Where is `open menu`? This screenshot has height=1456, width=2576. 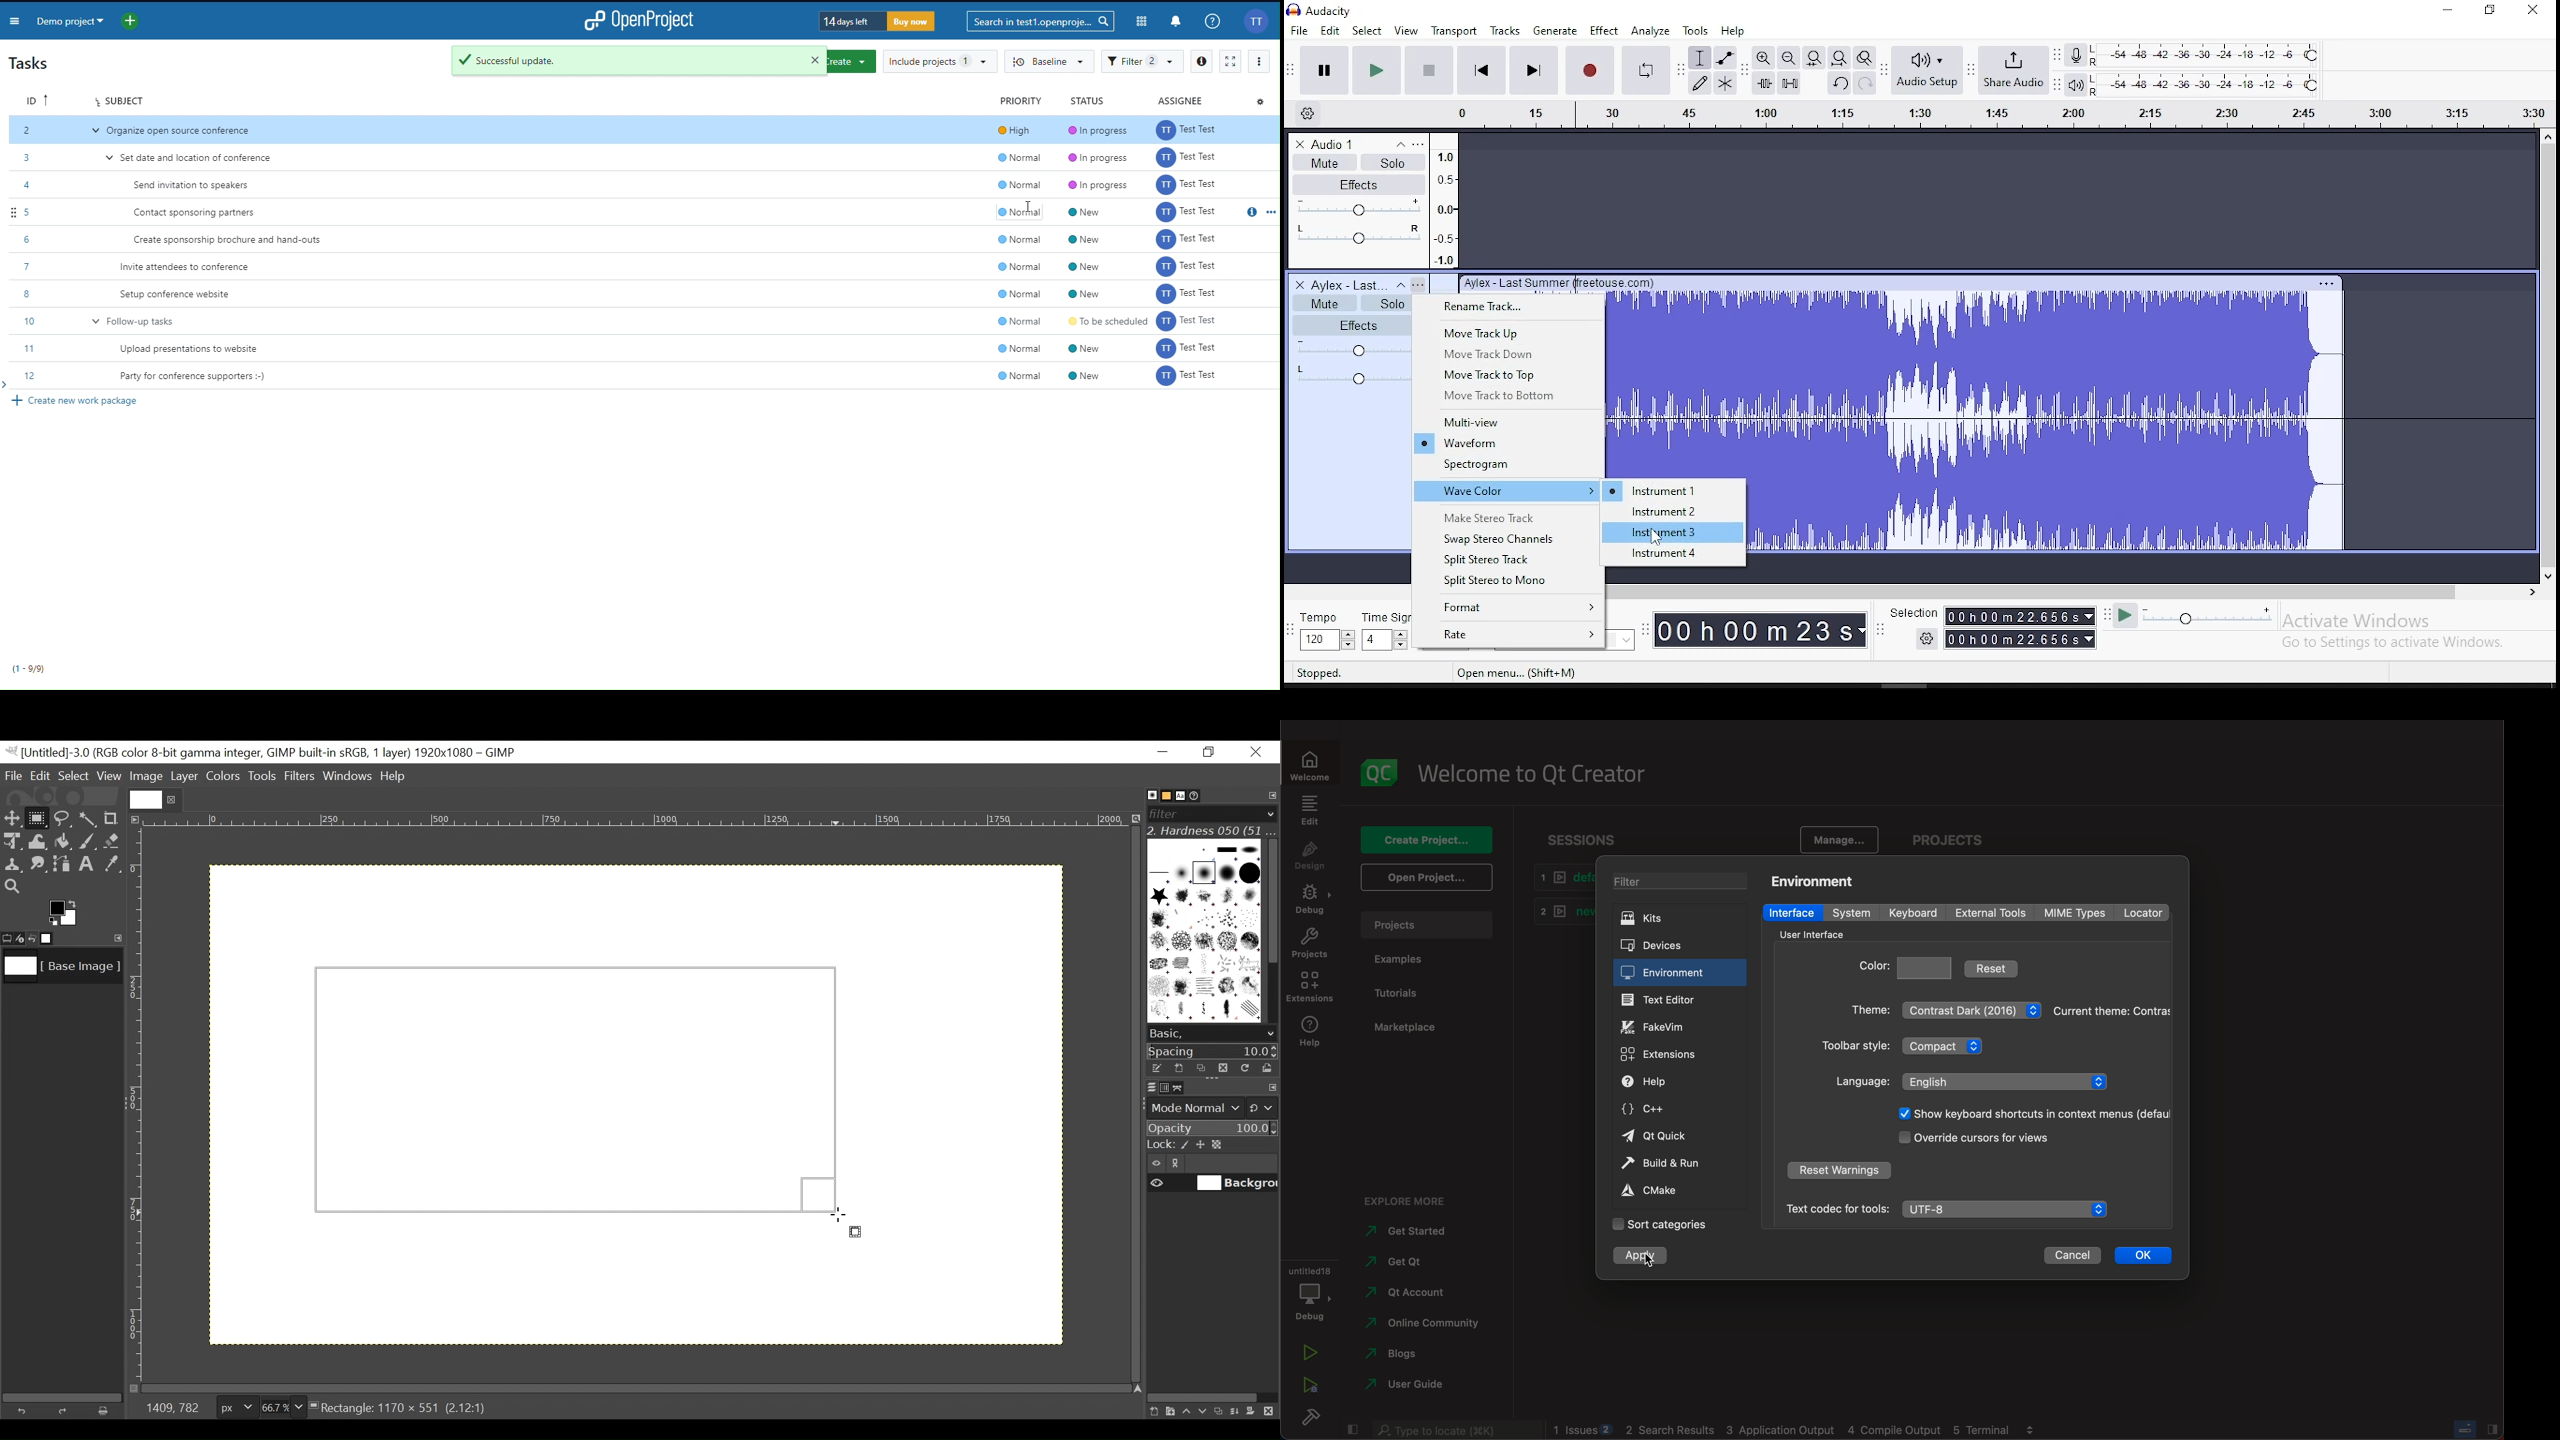 open menu is located at coordinates (1978, 116).